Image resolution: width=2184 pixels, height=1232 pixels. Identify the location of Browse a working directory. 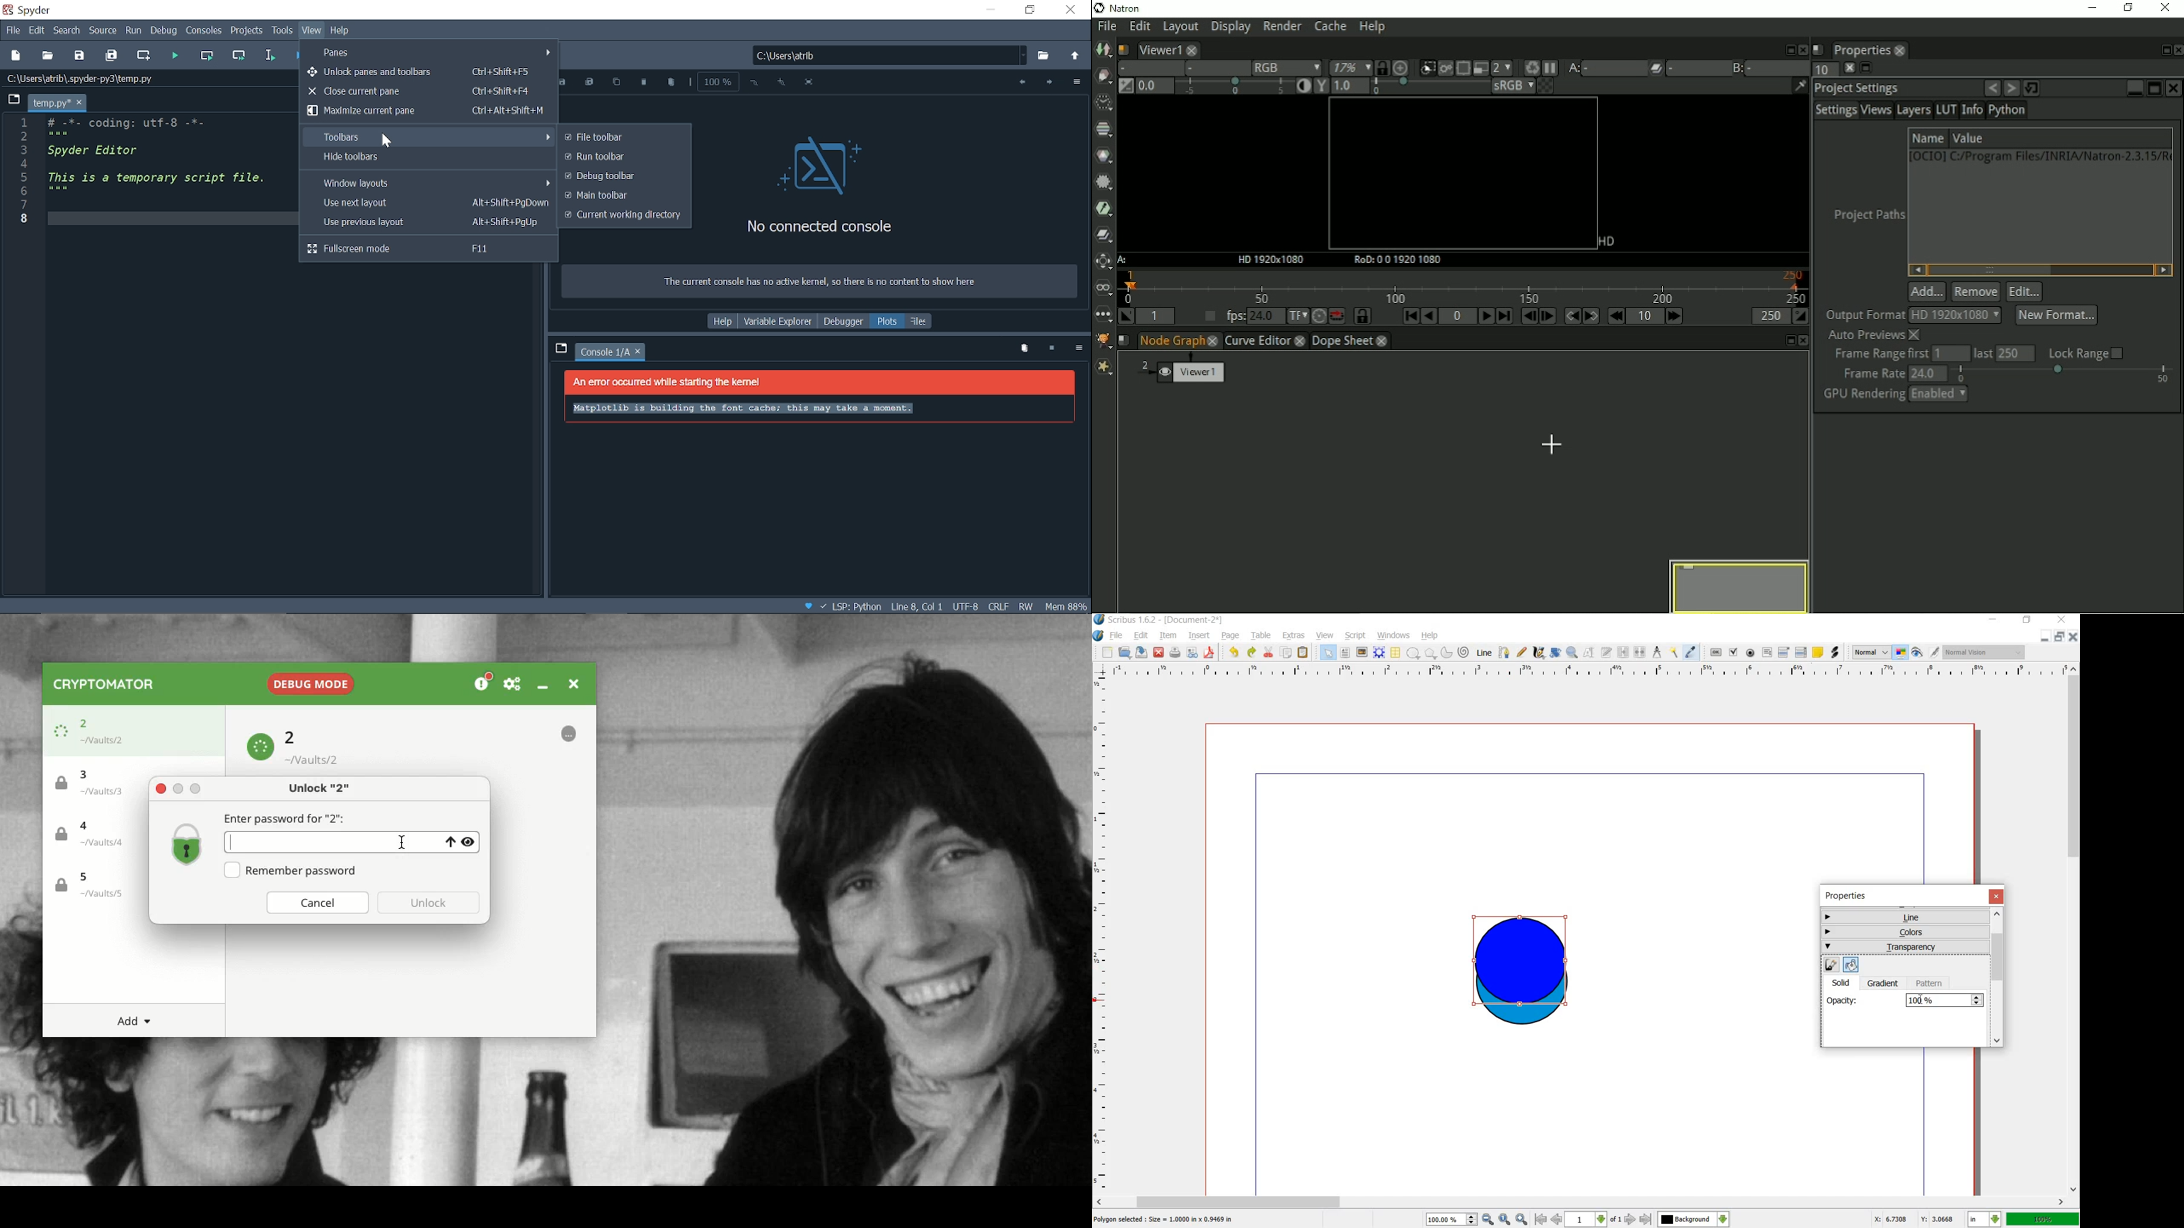
(1046, 56).